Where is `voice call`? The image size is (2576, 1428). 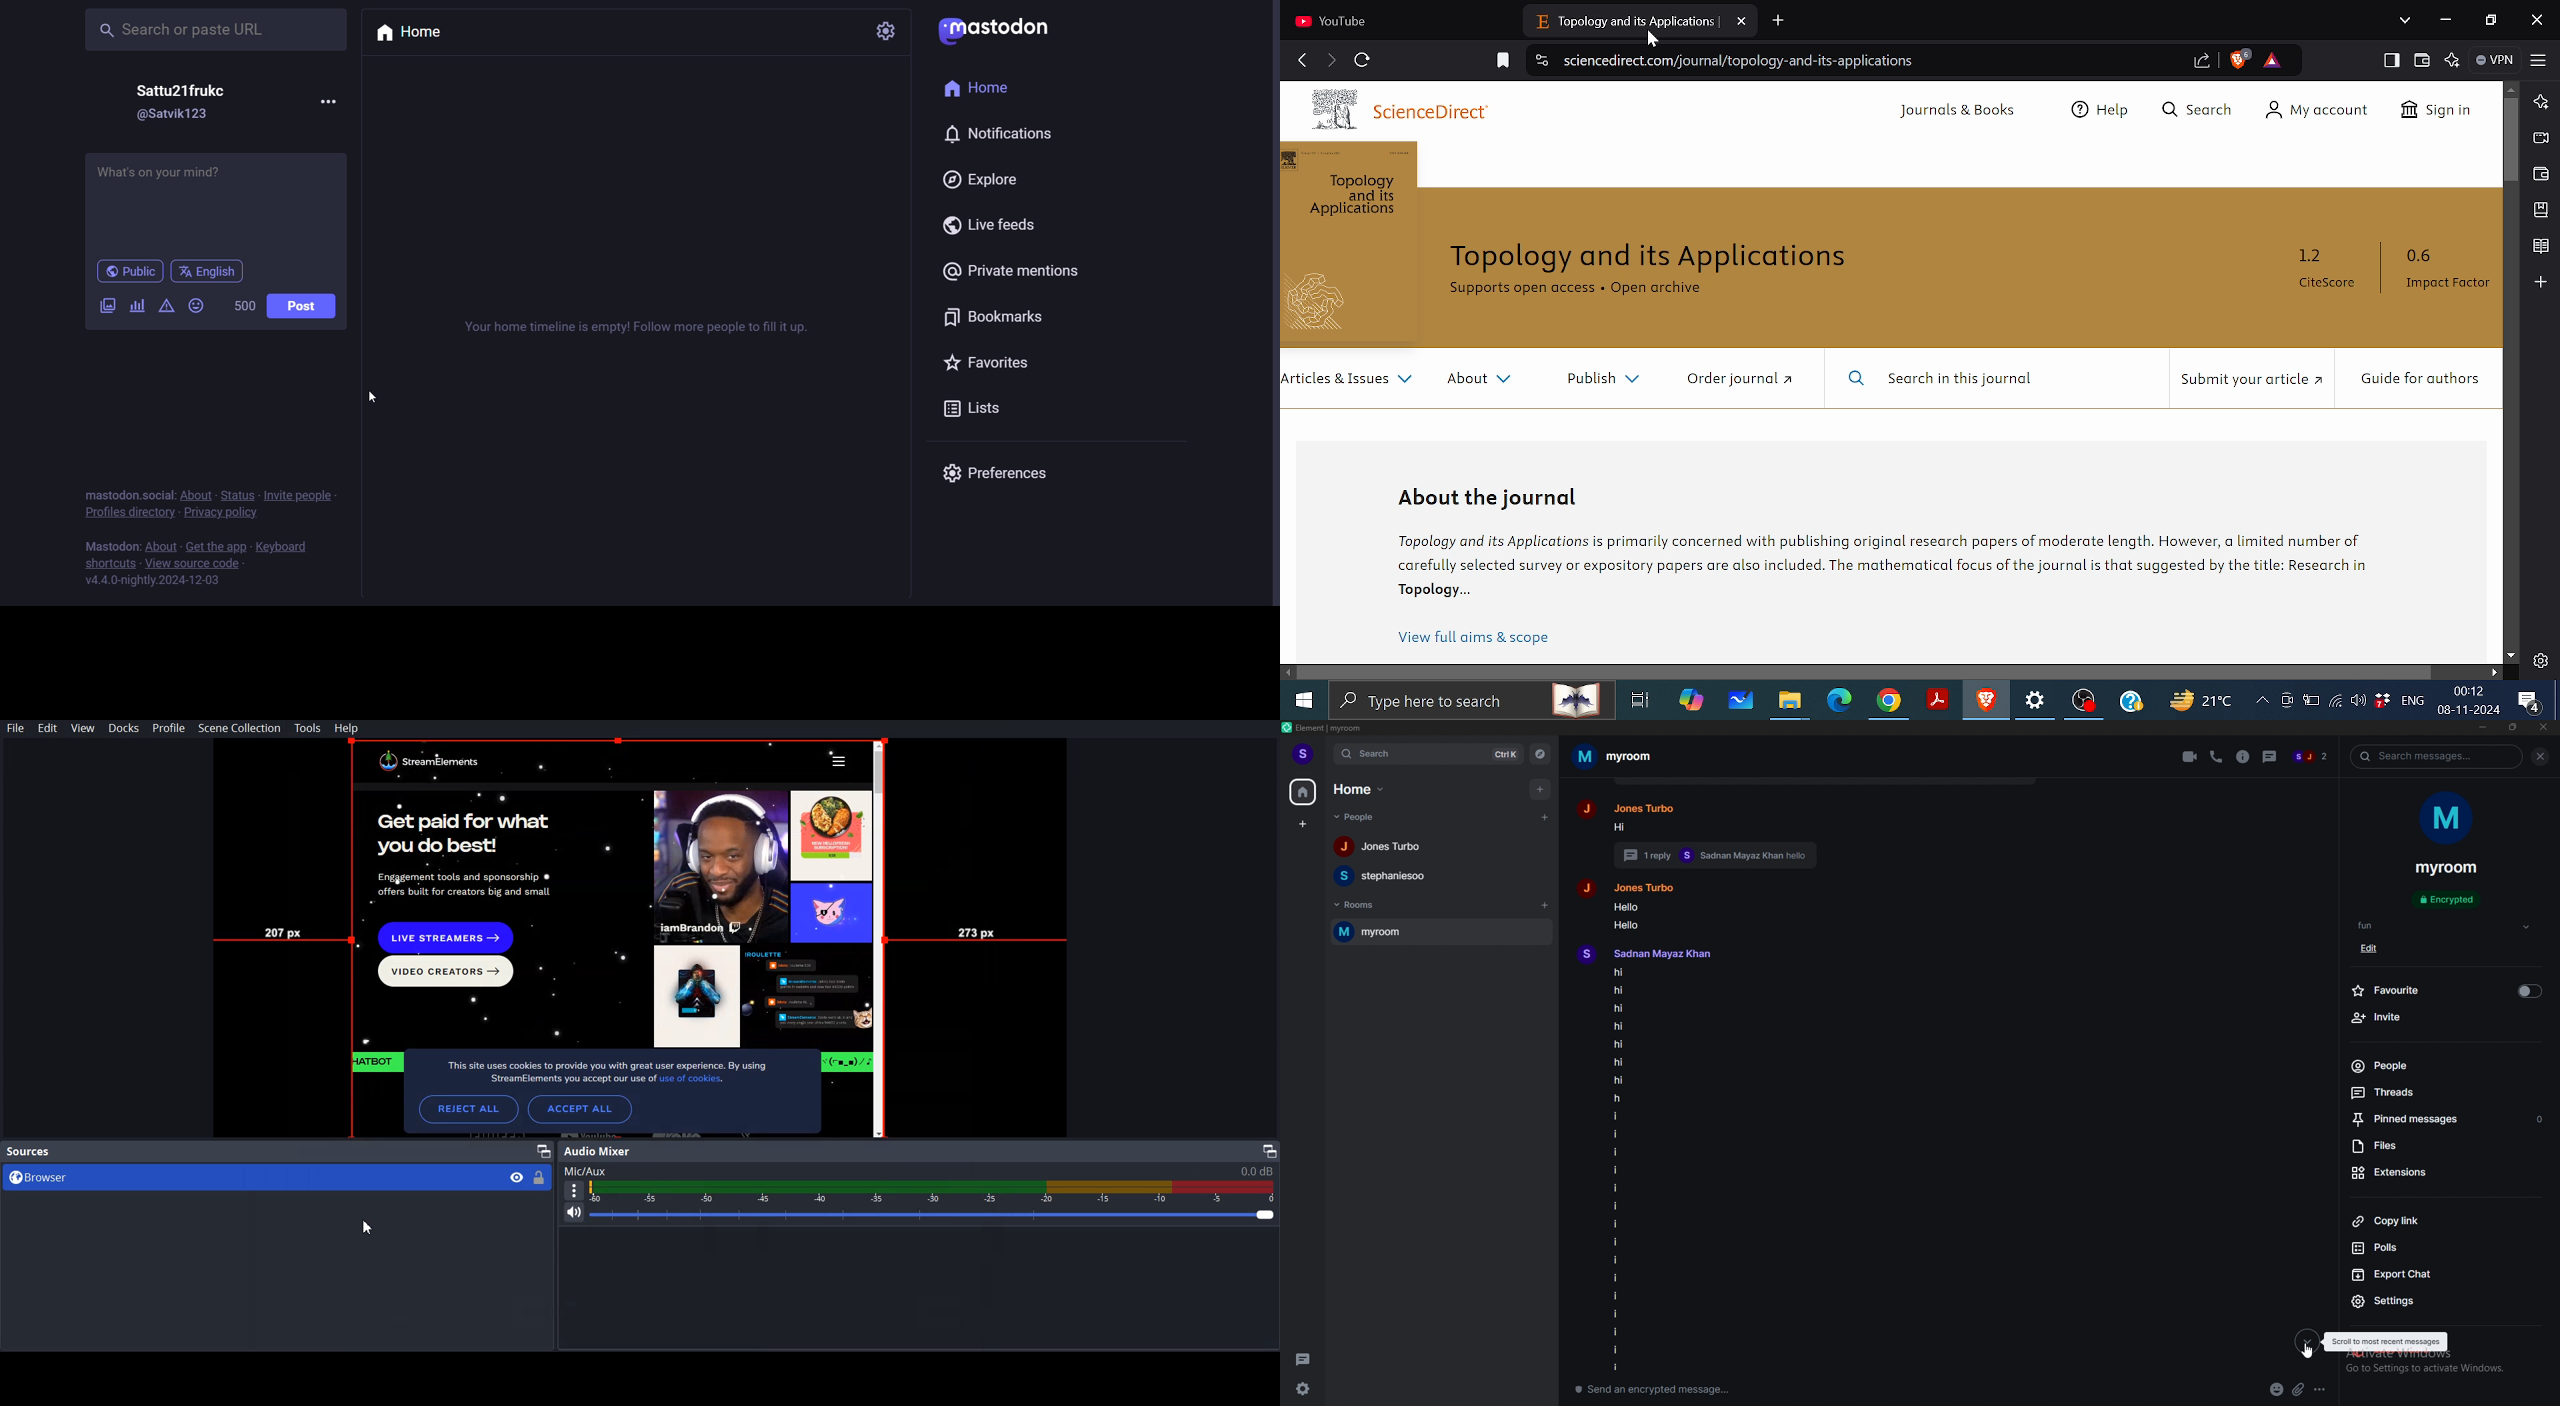 voice call is located at coordinates (2216, 756).